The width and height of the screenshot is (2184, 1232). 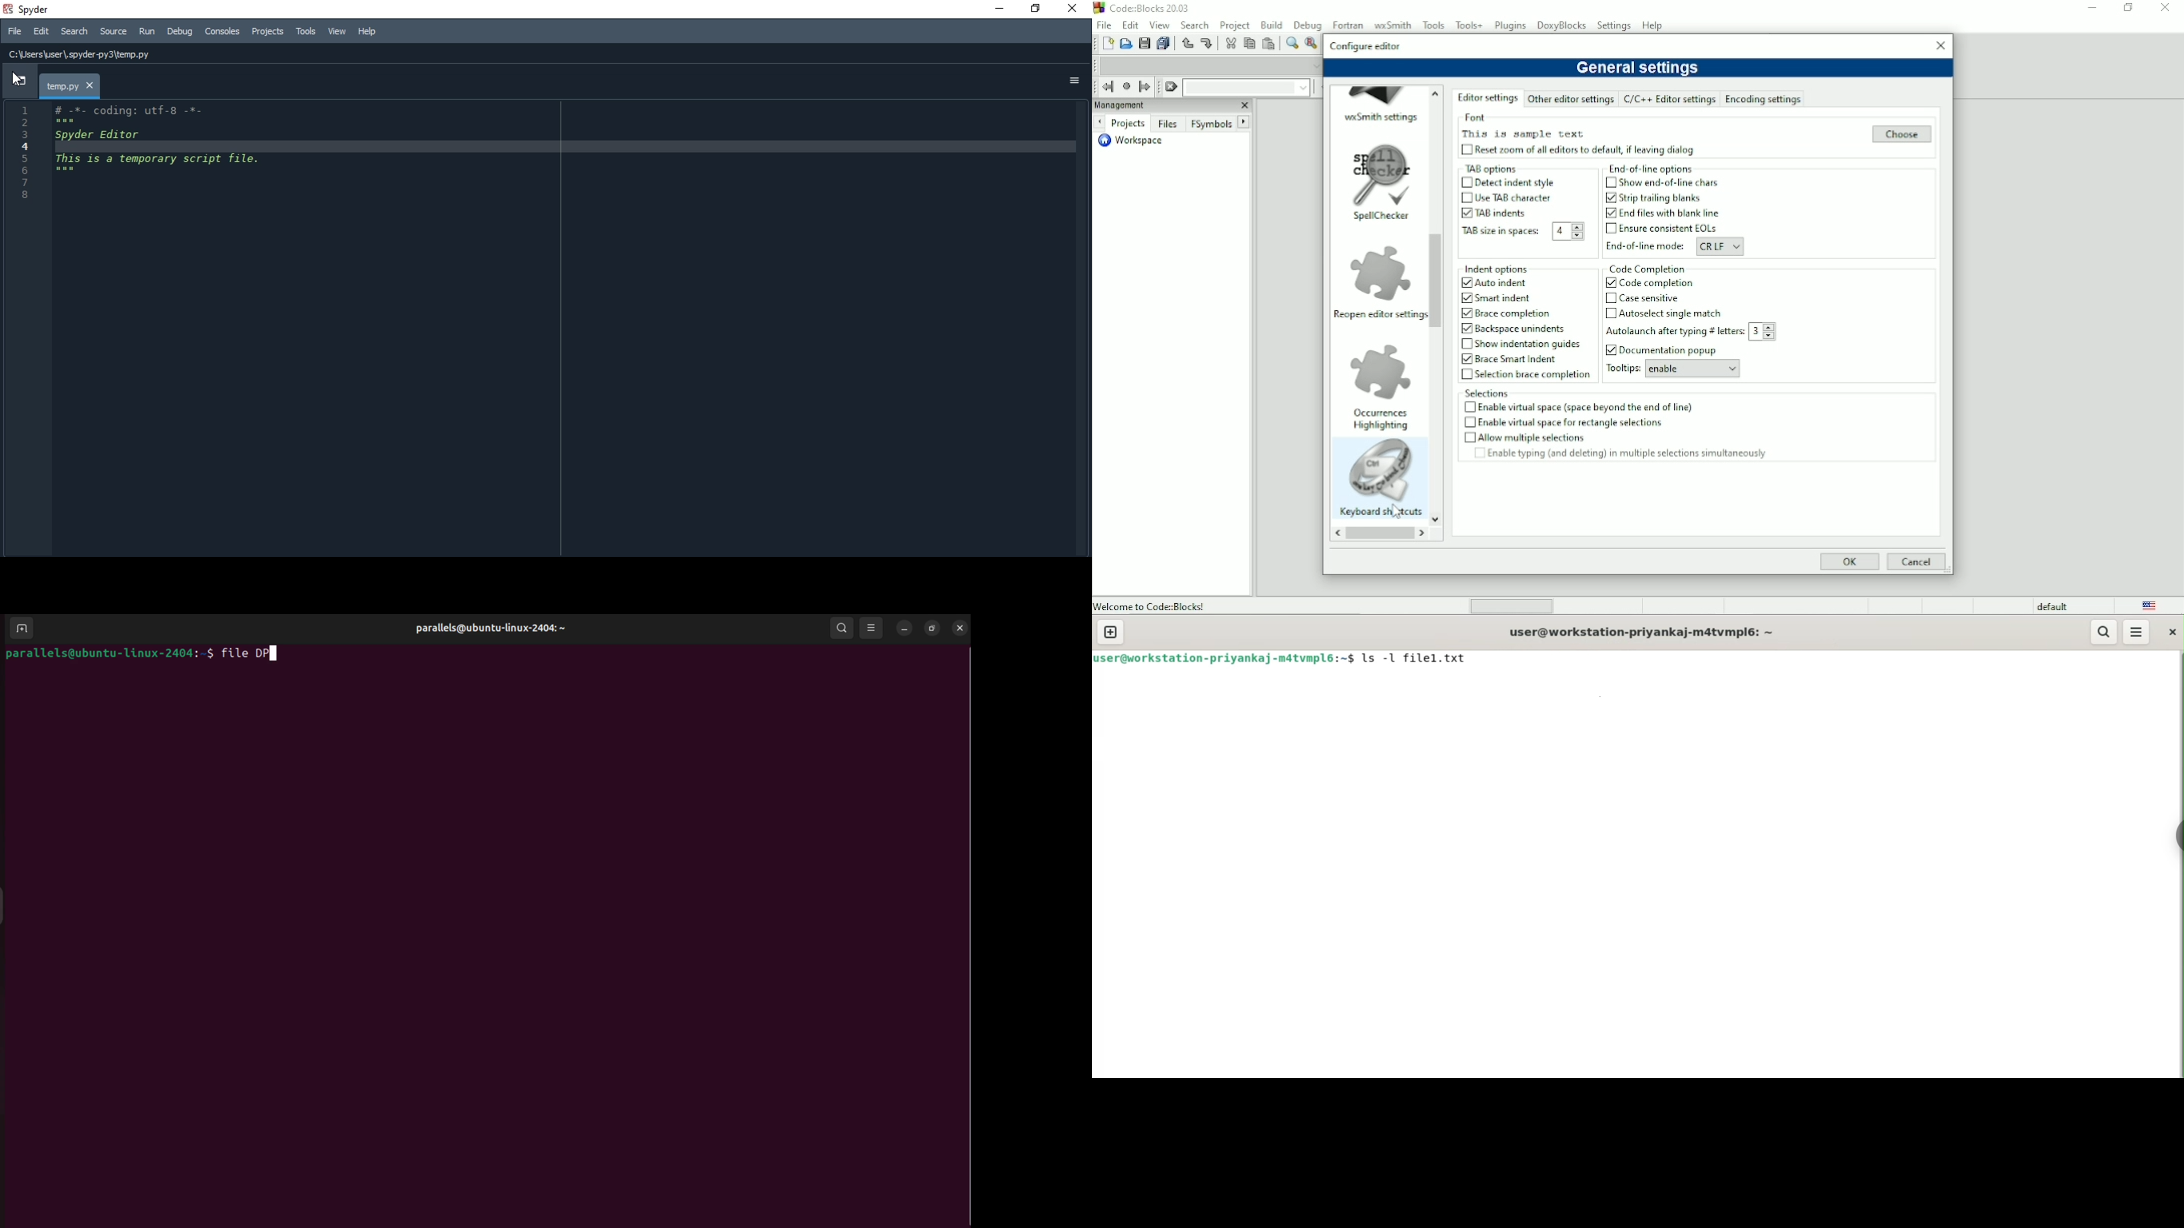 What do you see at coordinates (23, 628) in the screenshot?
I see `add terminal` at bounding box center [23, 628].